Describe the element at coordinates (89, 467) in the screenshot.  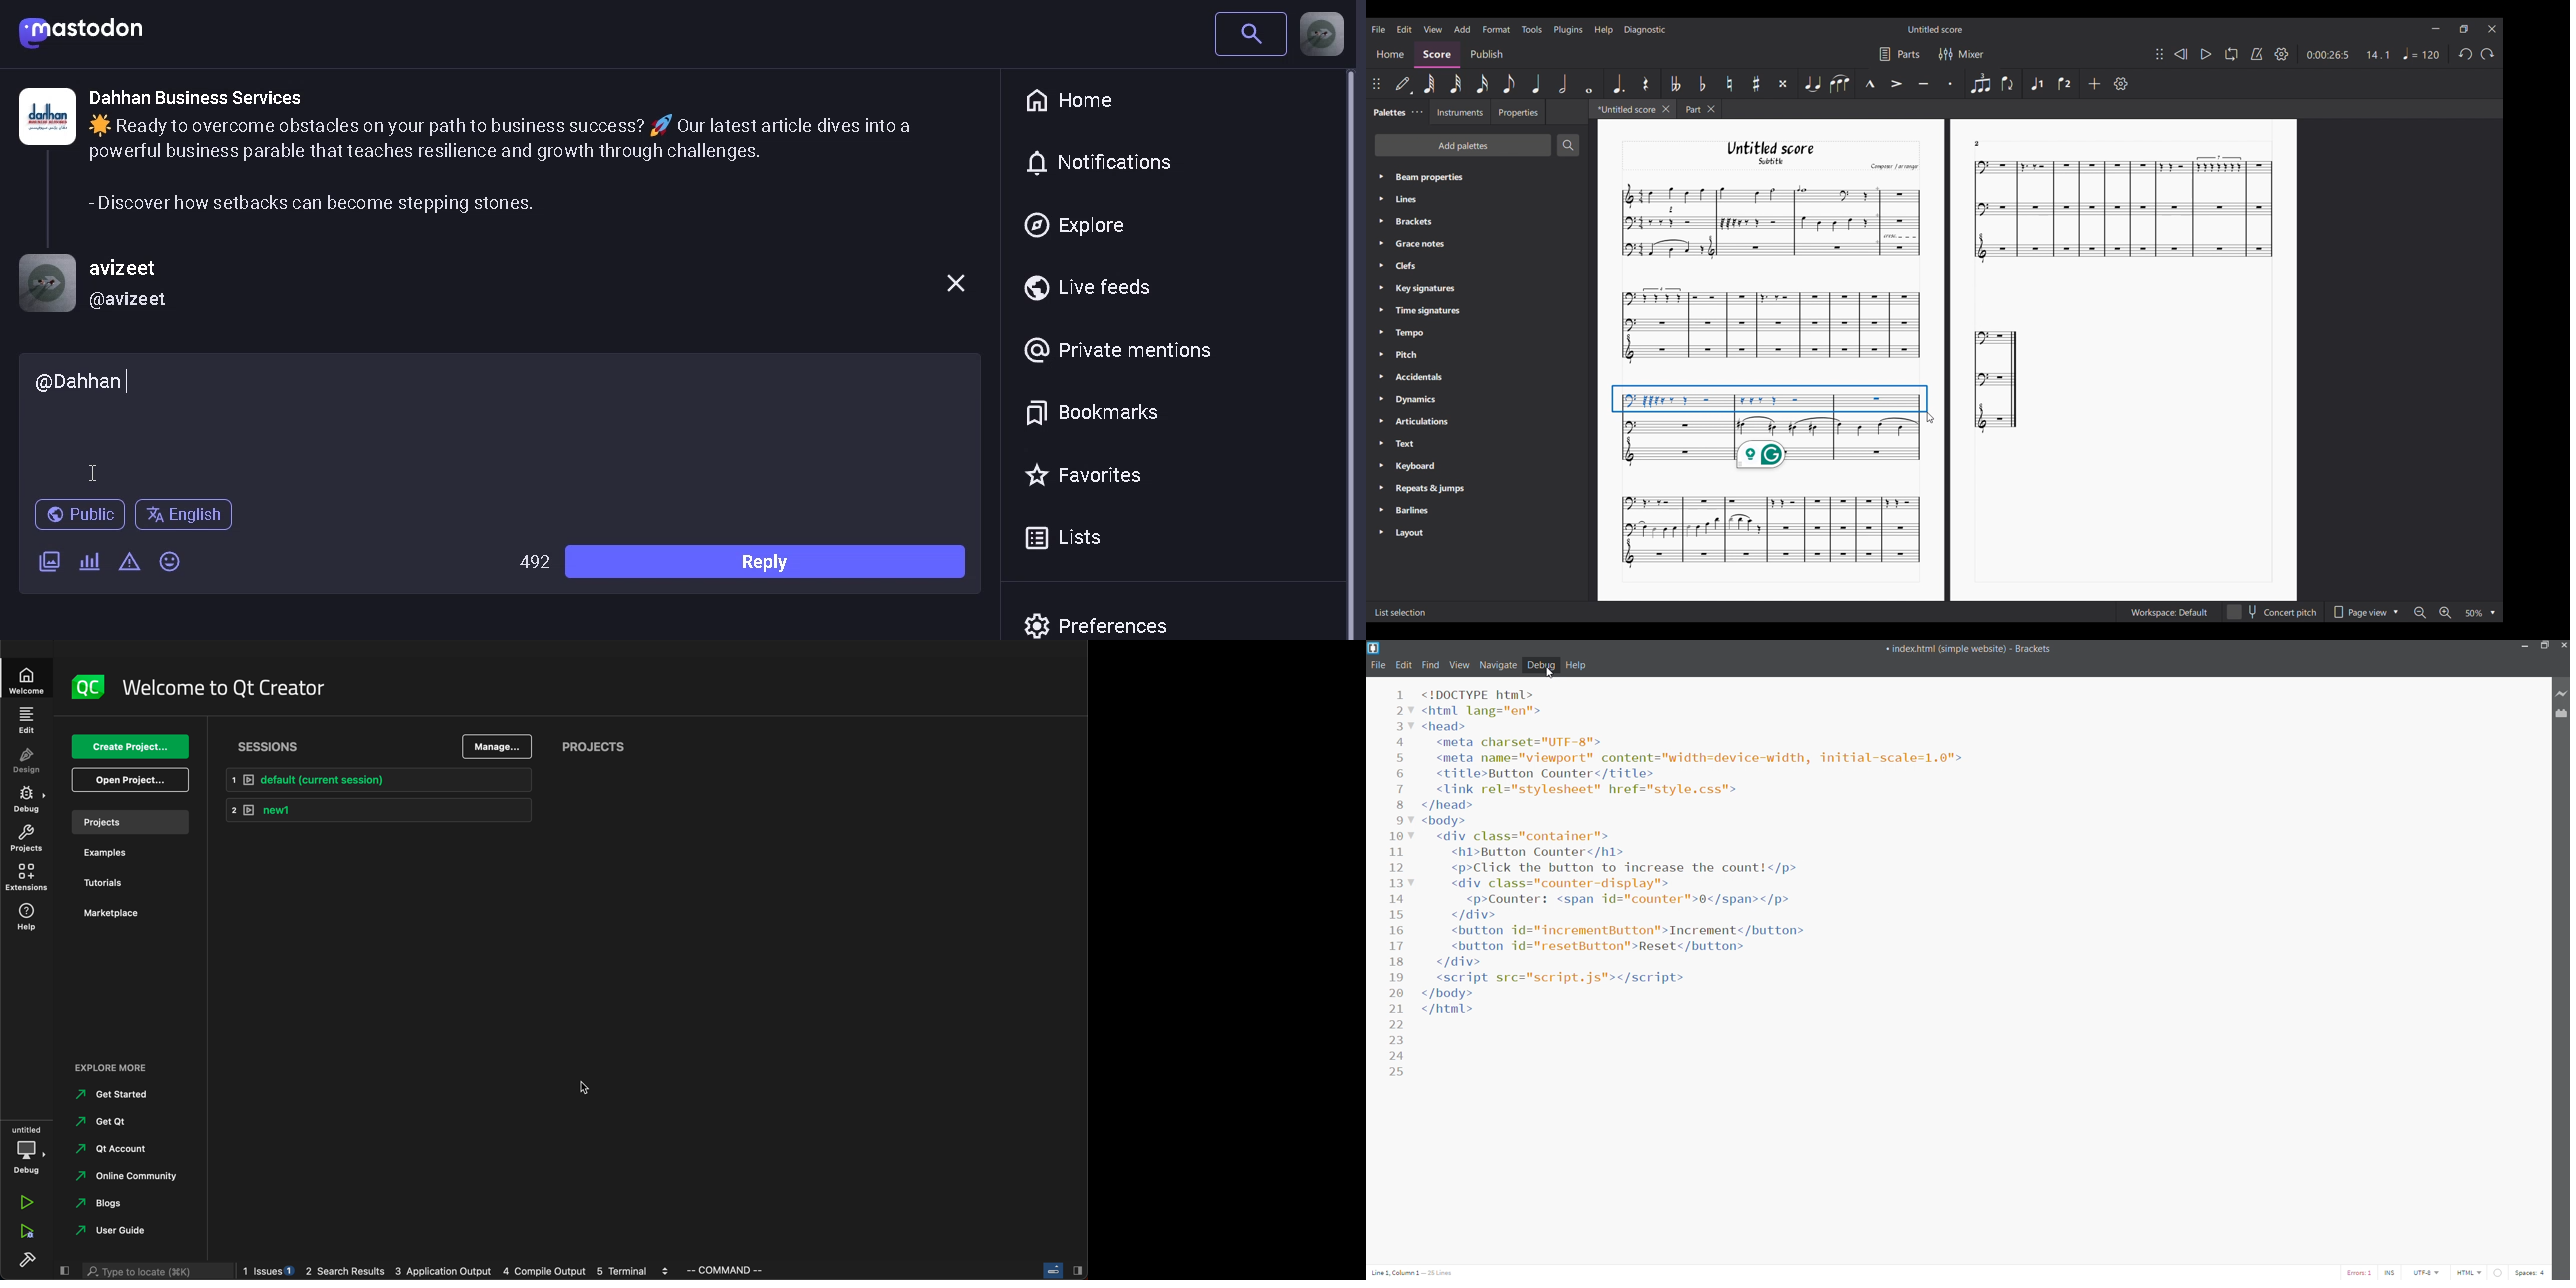
I see `Cursor` at that location.